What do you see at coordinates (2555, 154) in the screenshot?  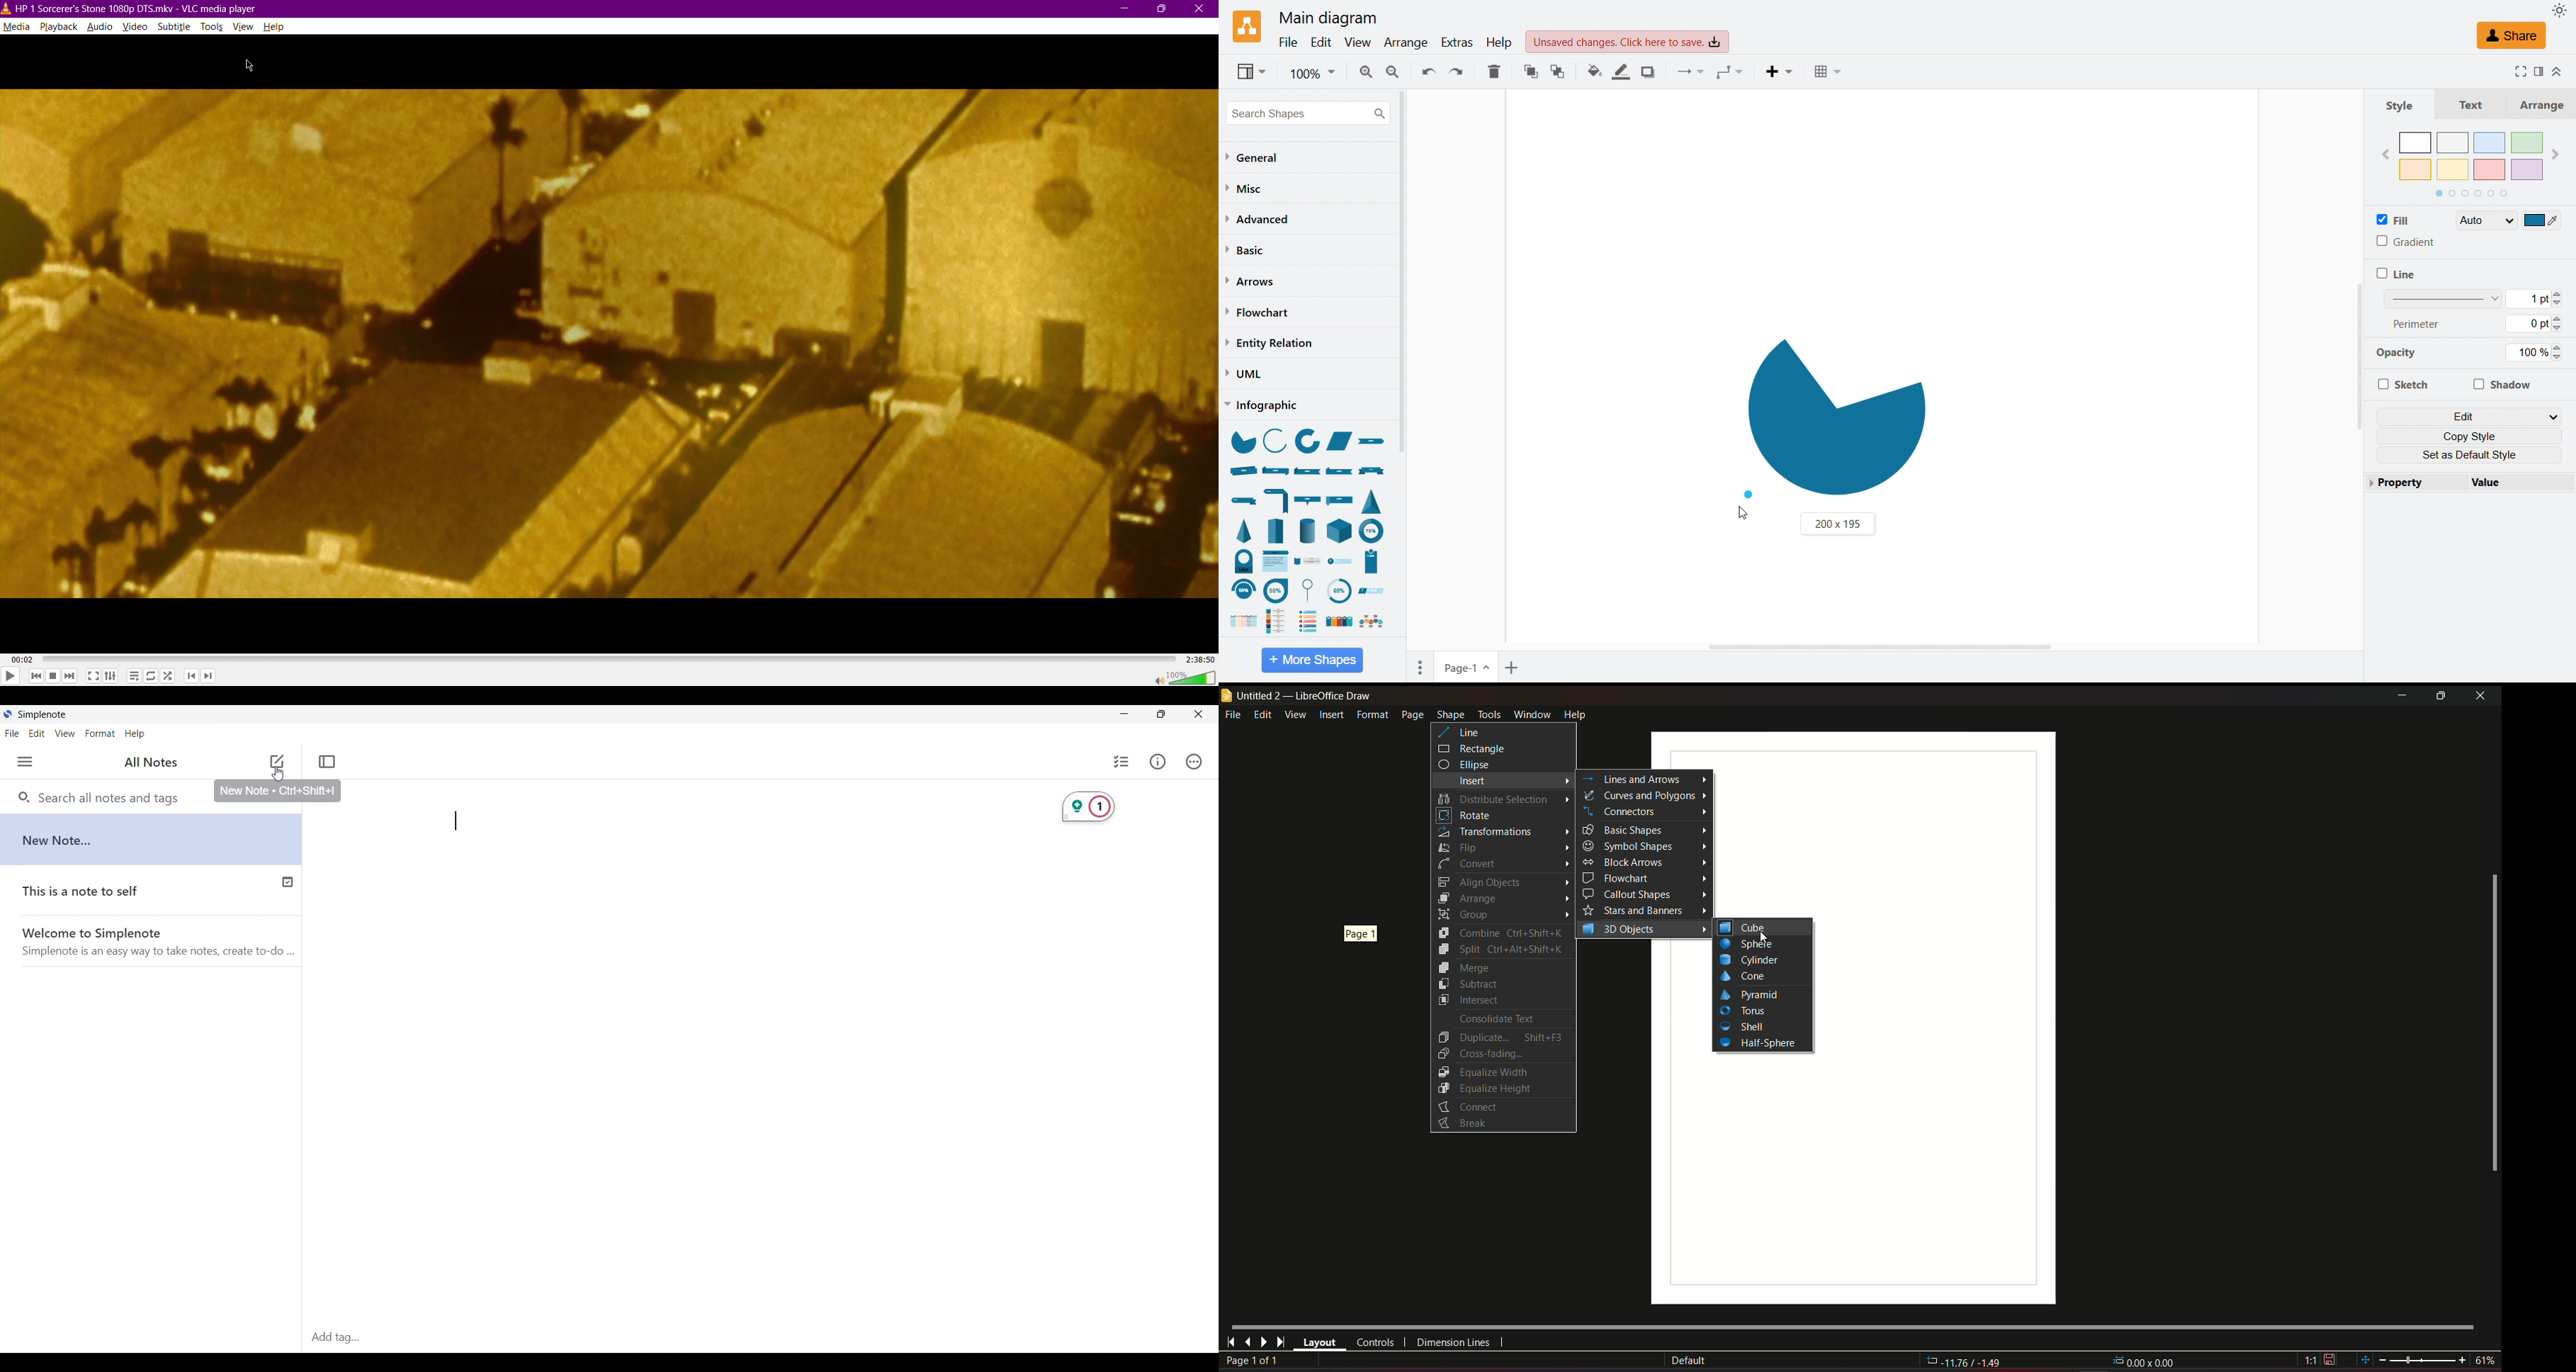 I see `Next page ` at bounding box center [2555, 154].